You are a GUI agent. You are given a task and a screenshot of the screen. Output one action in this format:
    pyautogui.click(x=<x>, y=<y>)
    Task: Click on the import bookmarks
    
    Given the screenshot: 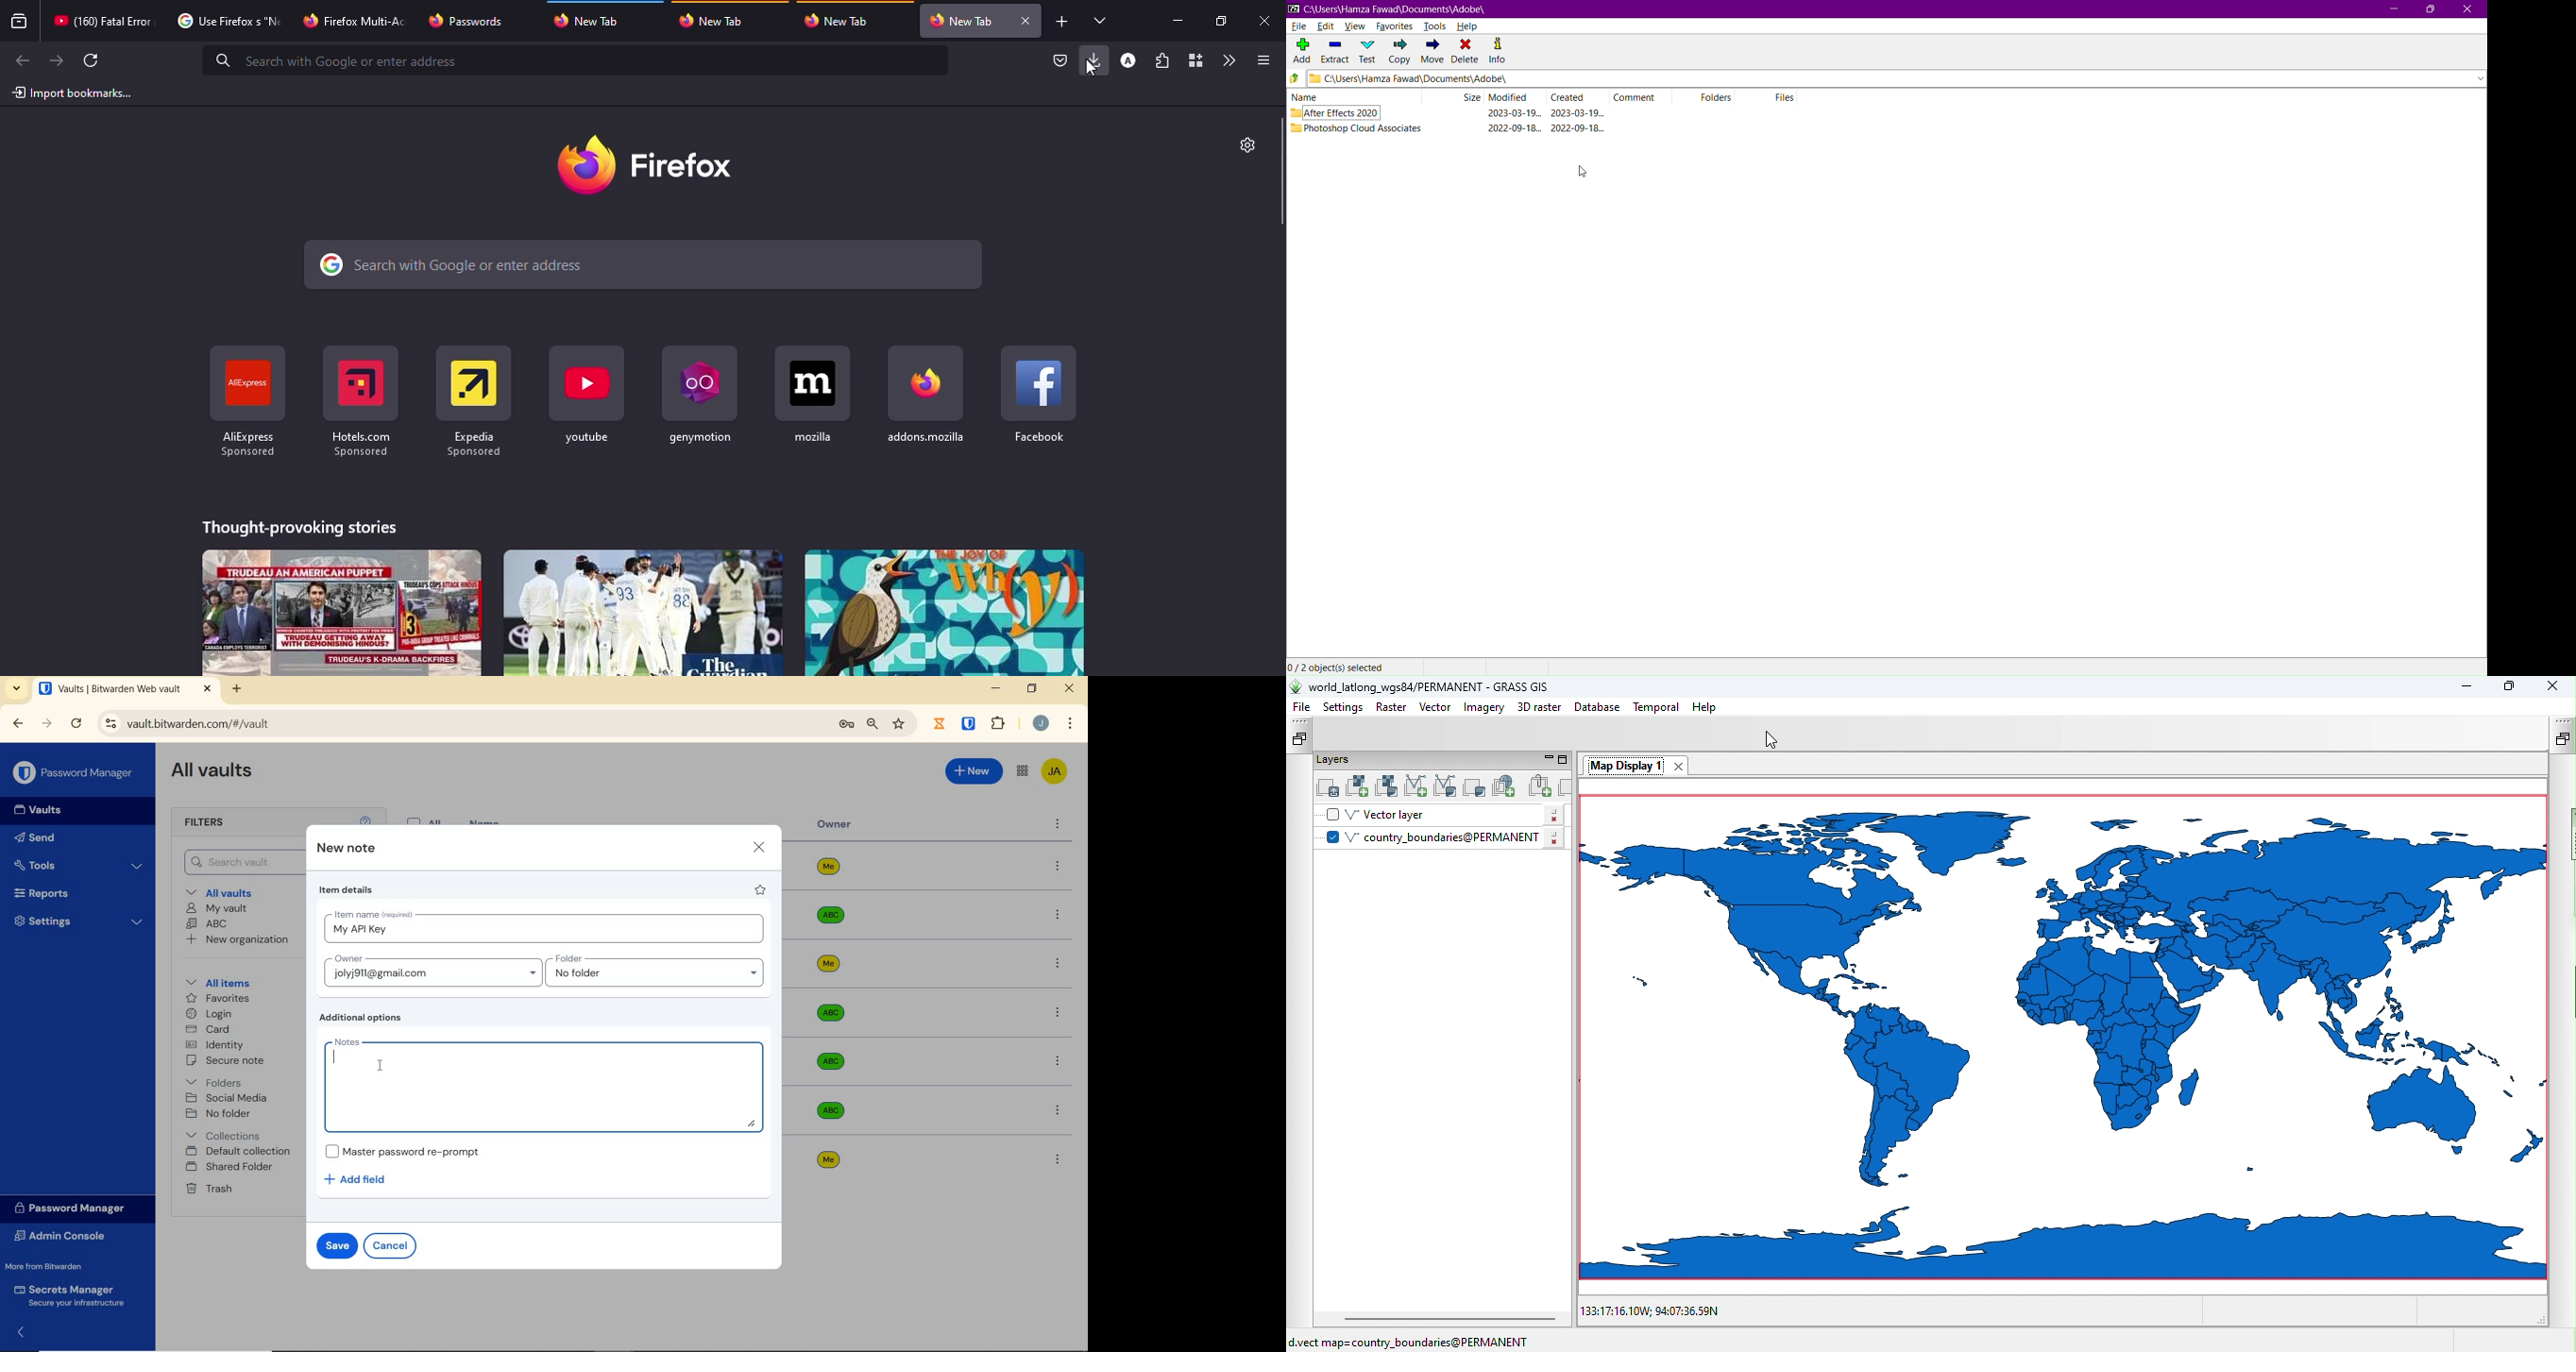 What is the action you would take?
    pyautogui.click(x=73, y=92)
    